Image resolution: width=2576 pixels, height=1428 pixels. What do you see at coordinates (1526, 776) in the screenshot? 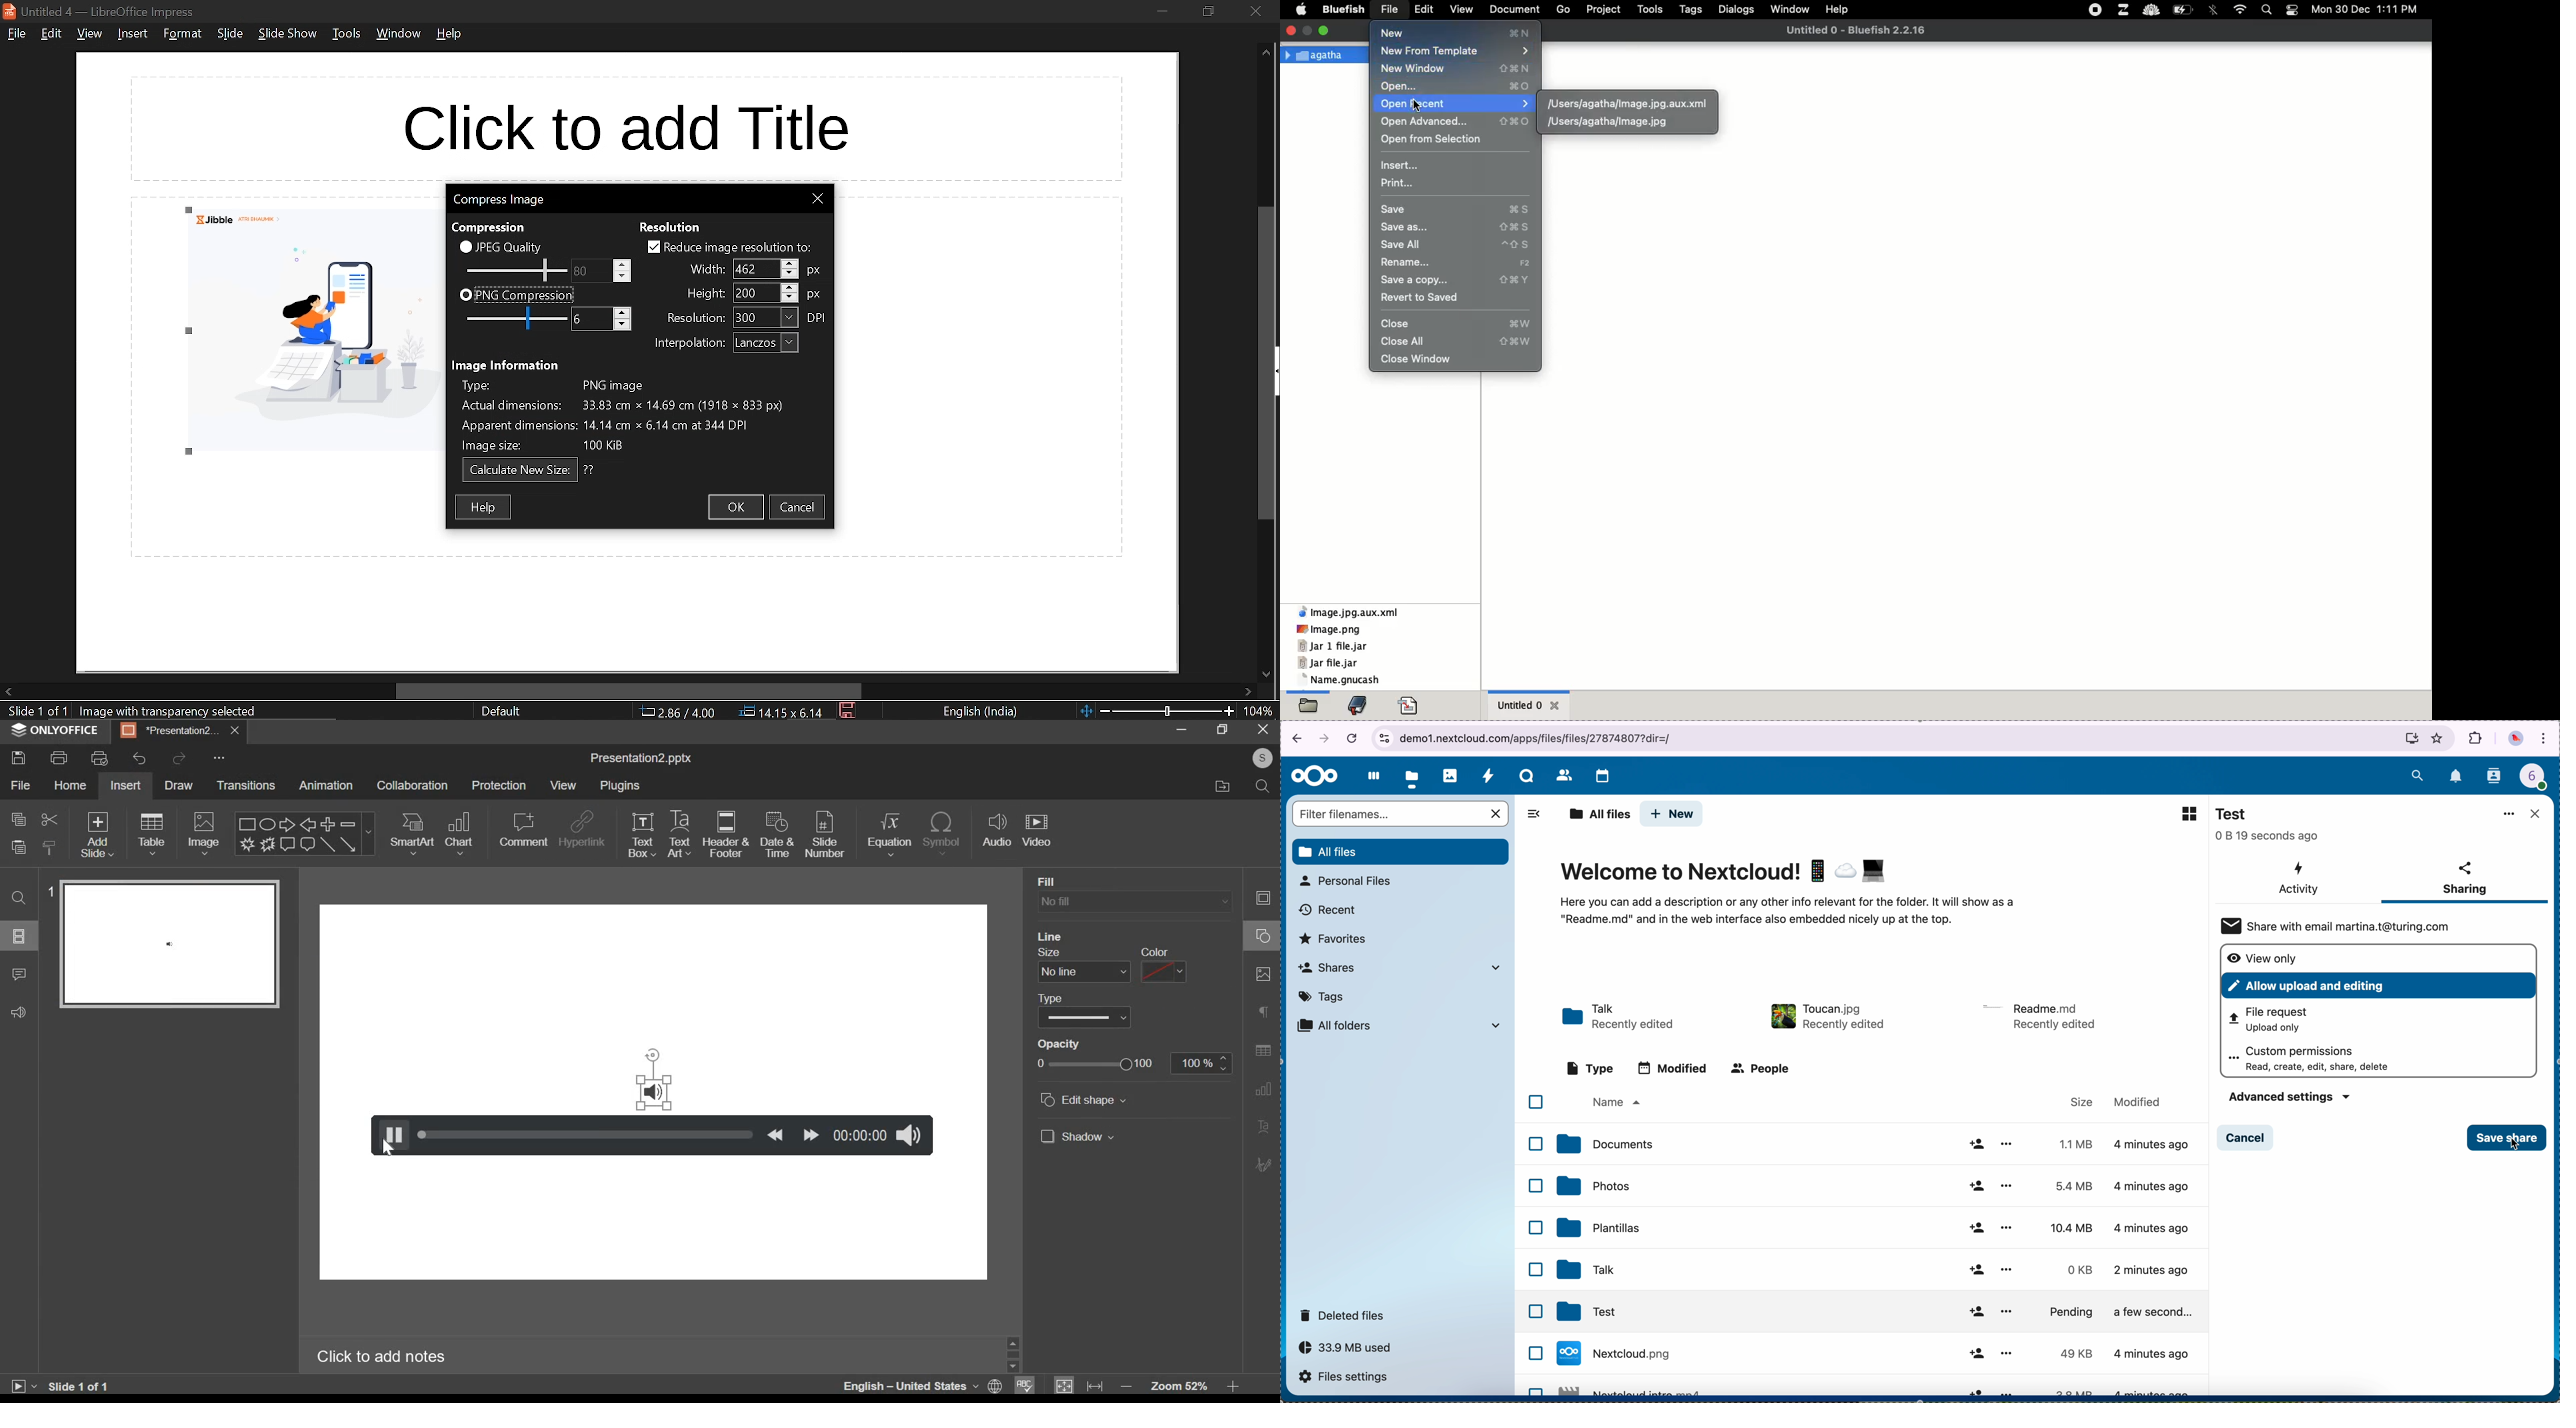
I see `talk` at bounding box center [1526, 776].